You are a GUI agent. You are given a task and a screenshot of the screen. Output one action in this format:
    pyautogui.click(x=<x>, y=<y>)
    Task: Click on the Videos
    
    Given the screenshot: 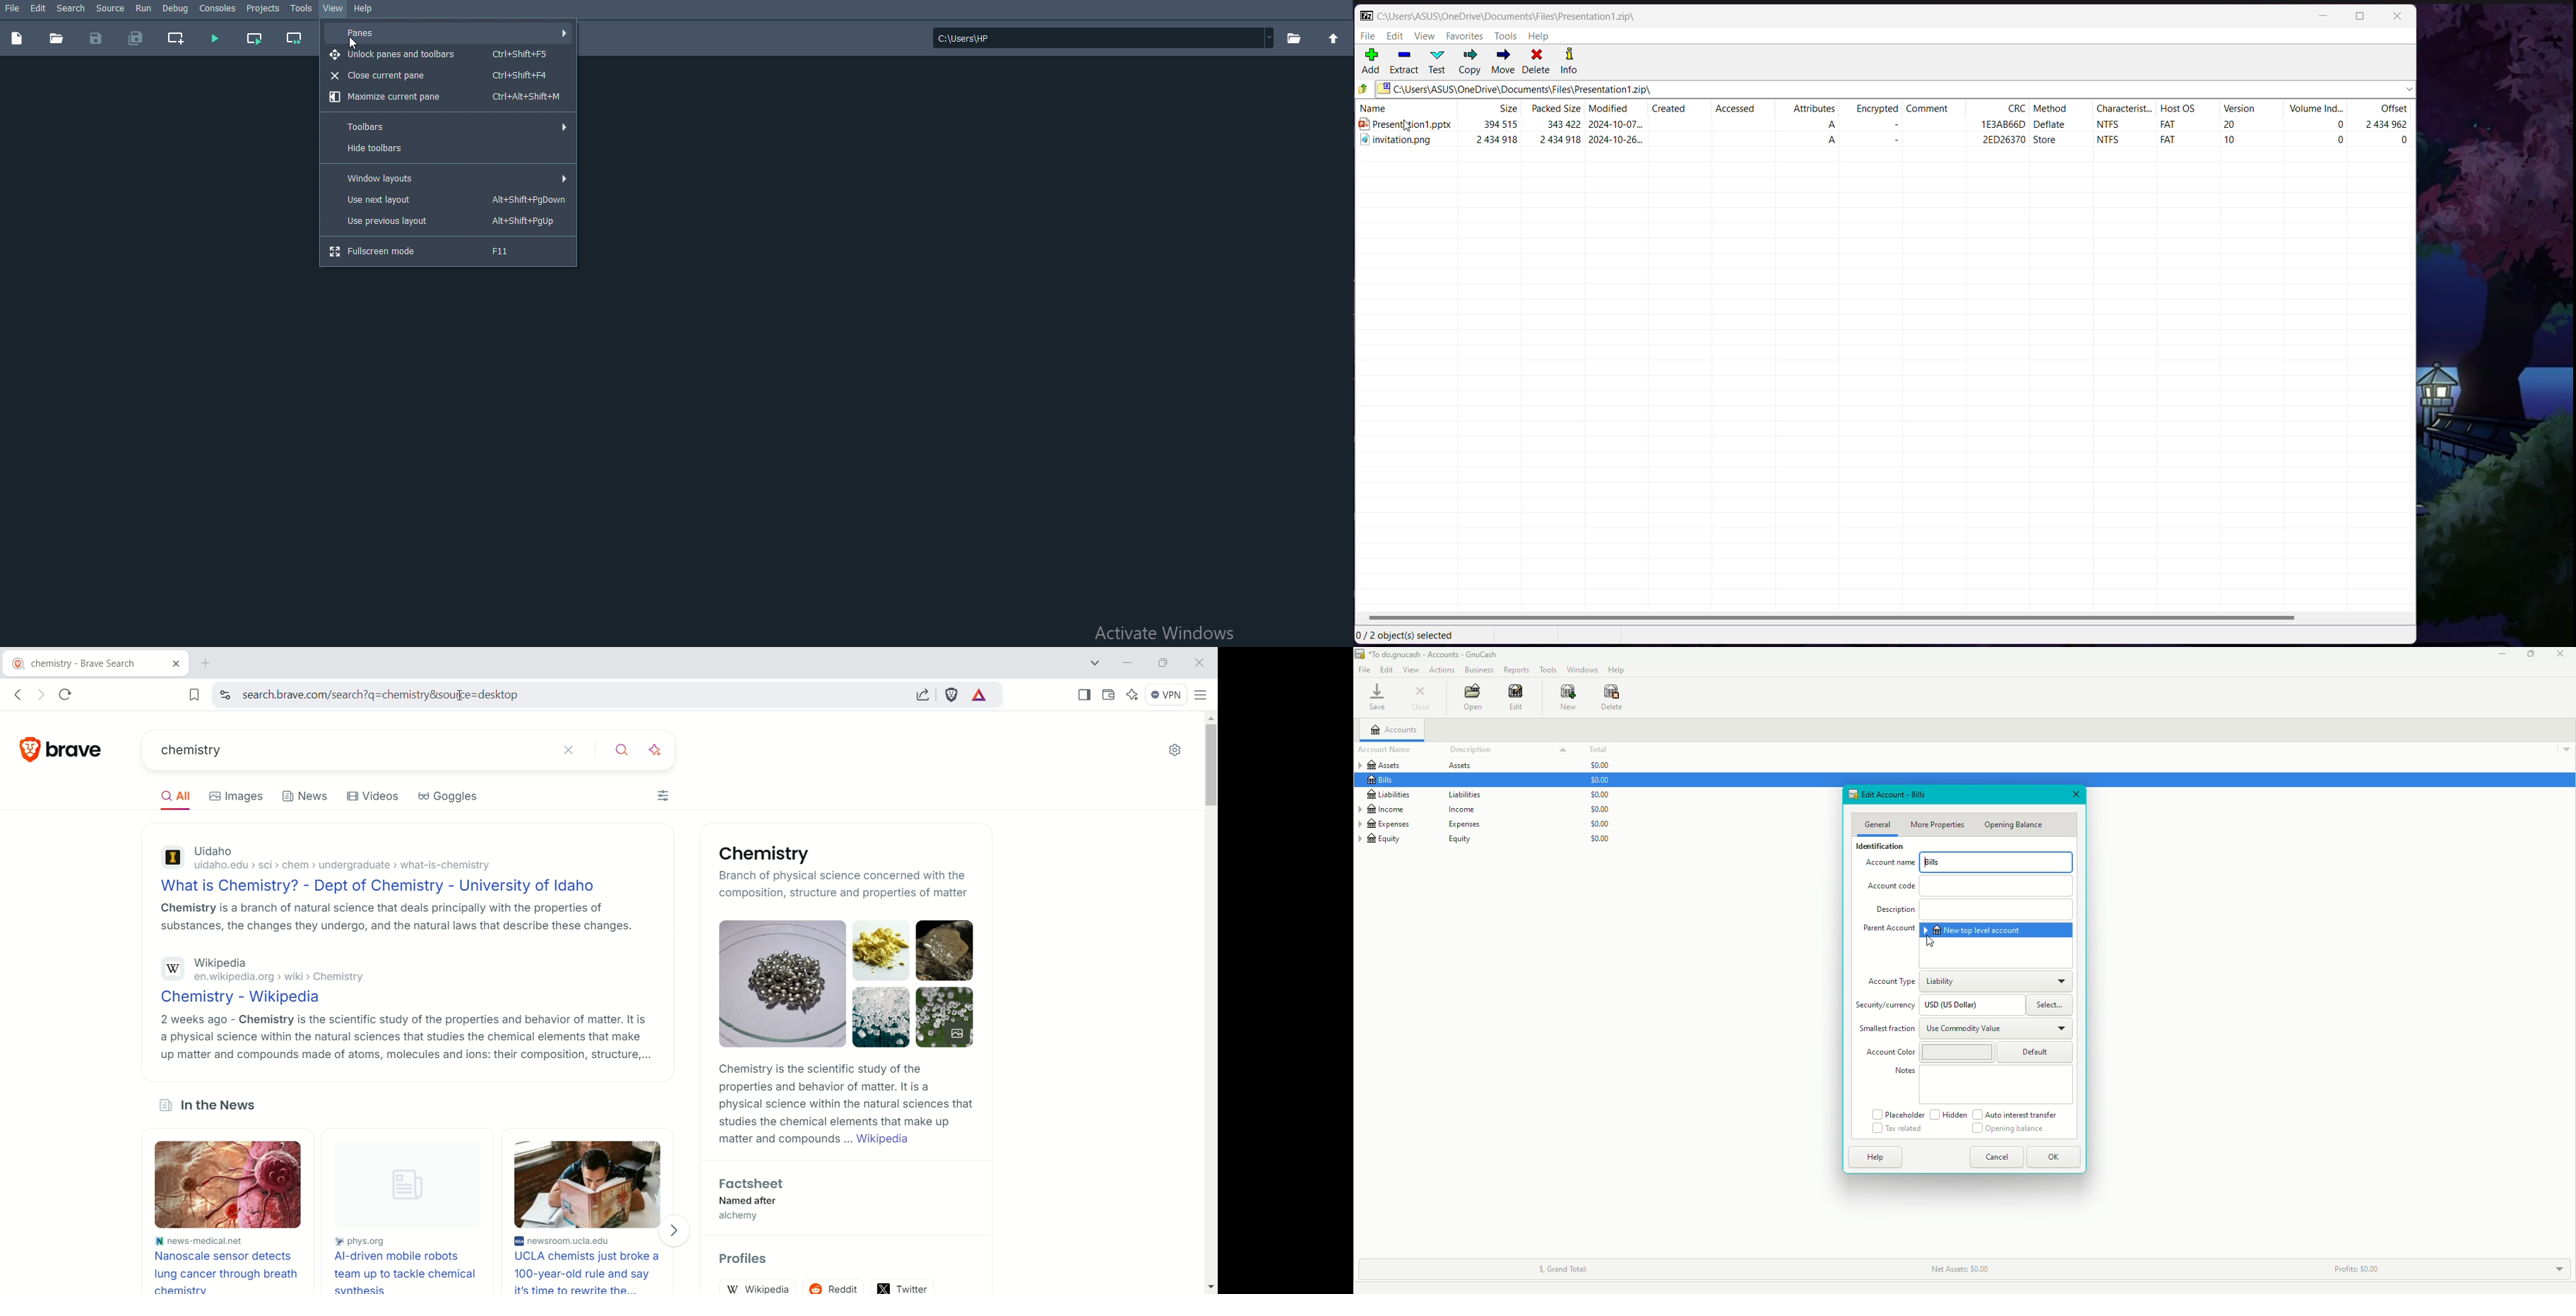 What is the action you would take?
    pyautogui.click(x=373, y=796)
    